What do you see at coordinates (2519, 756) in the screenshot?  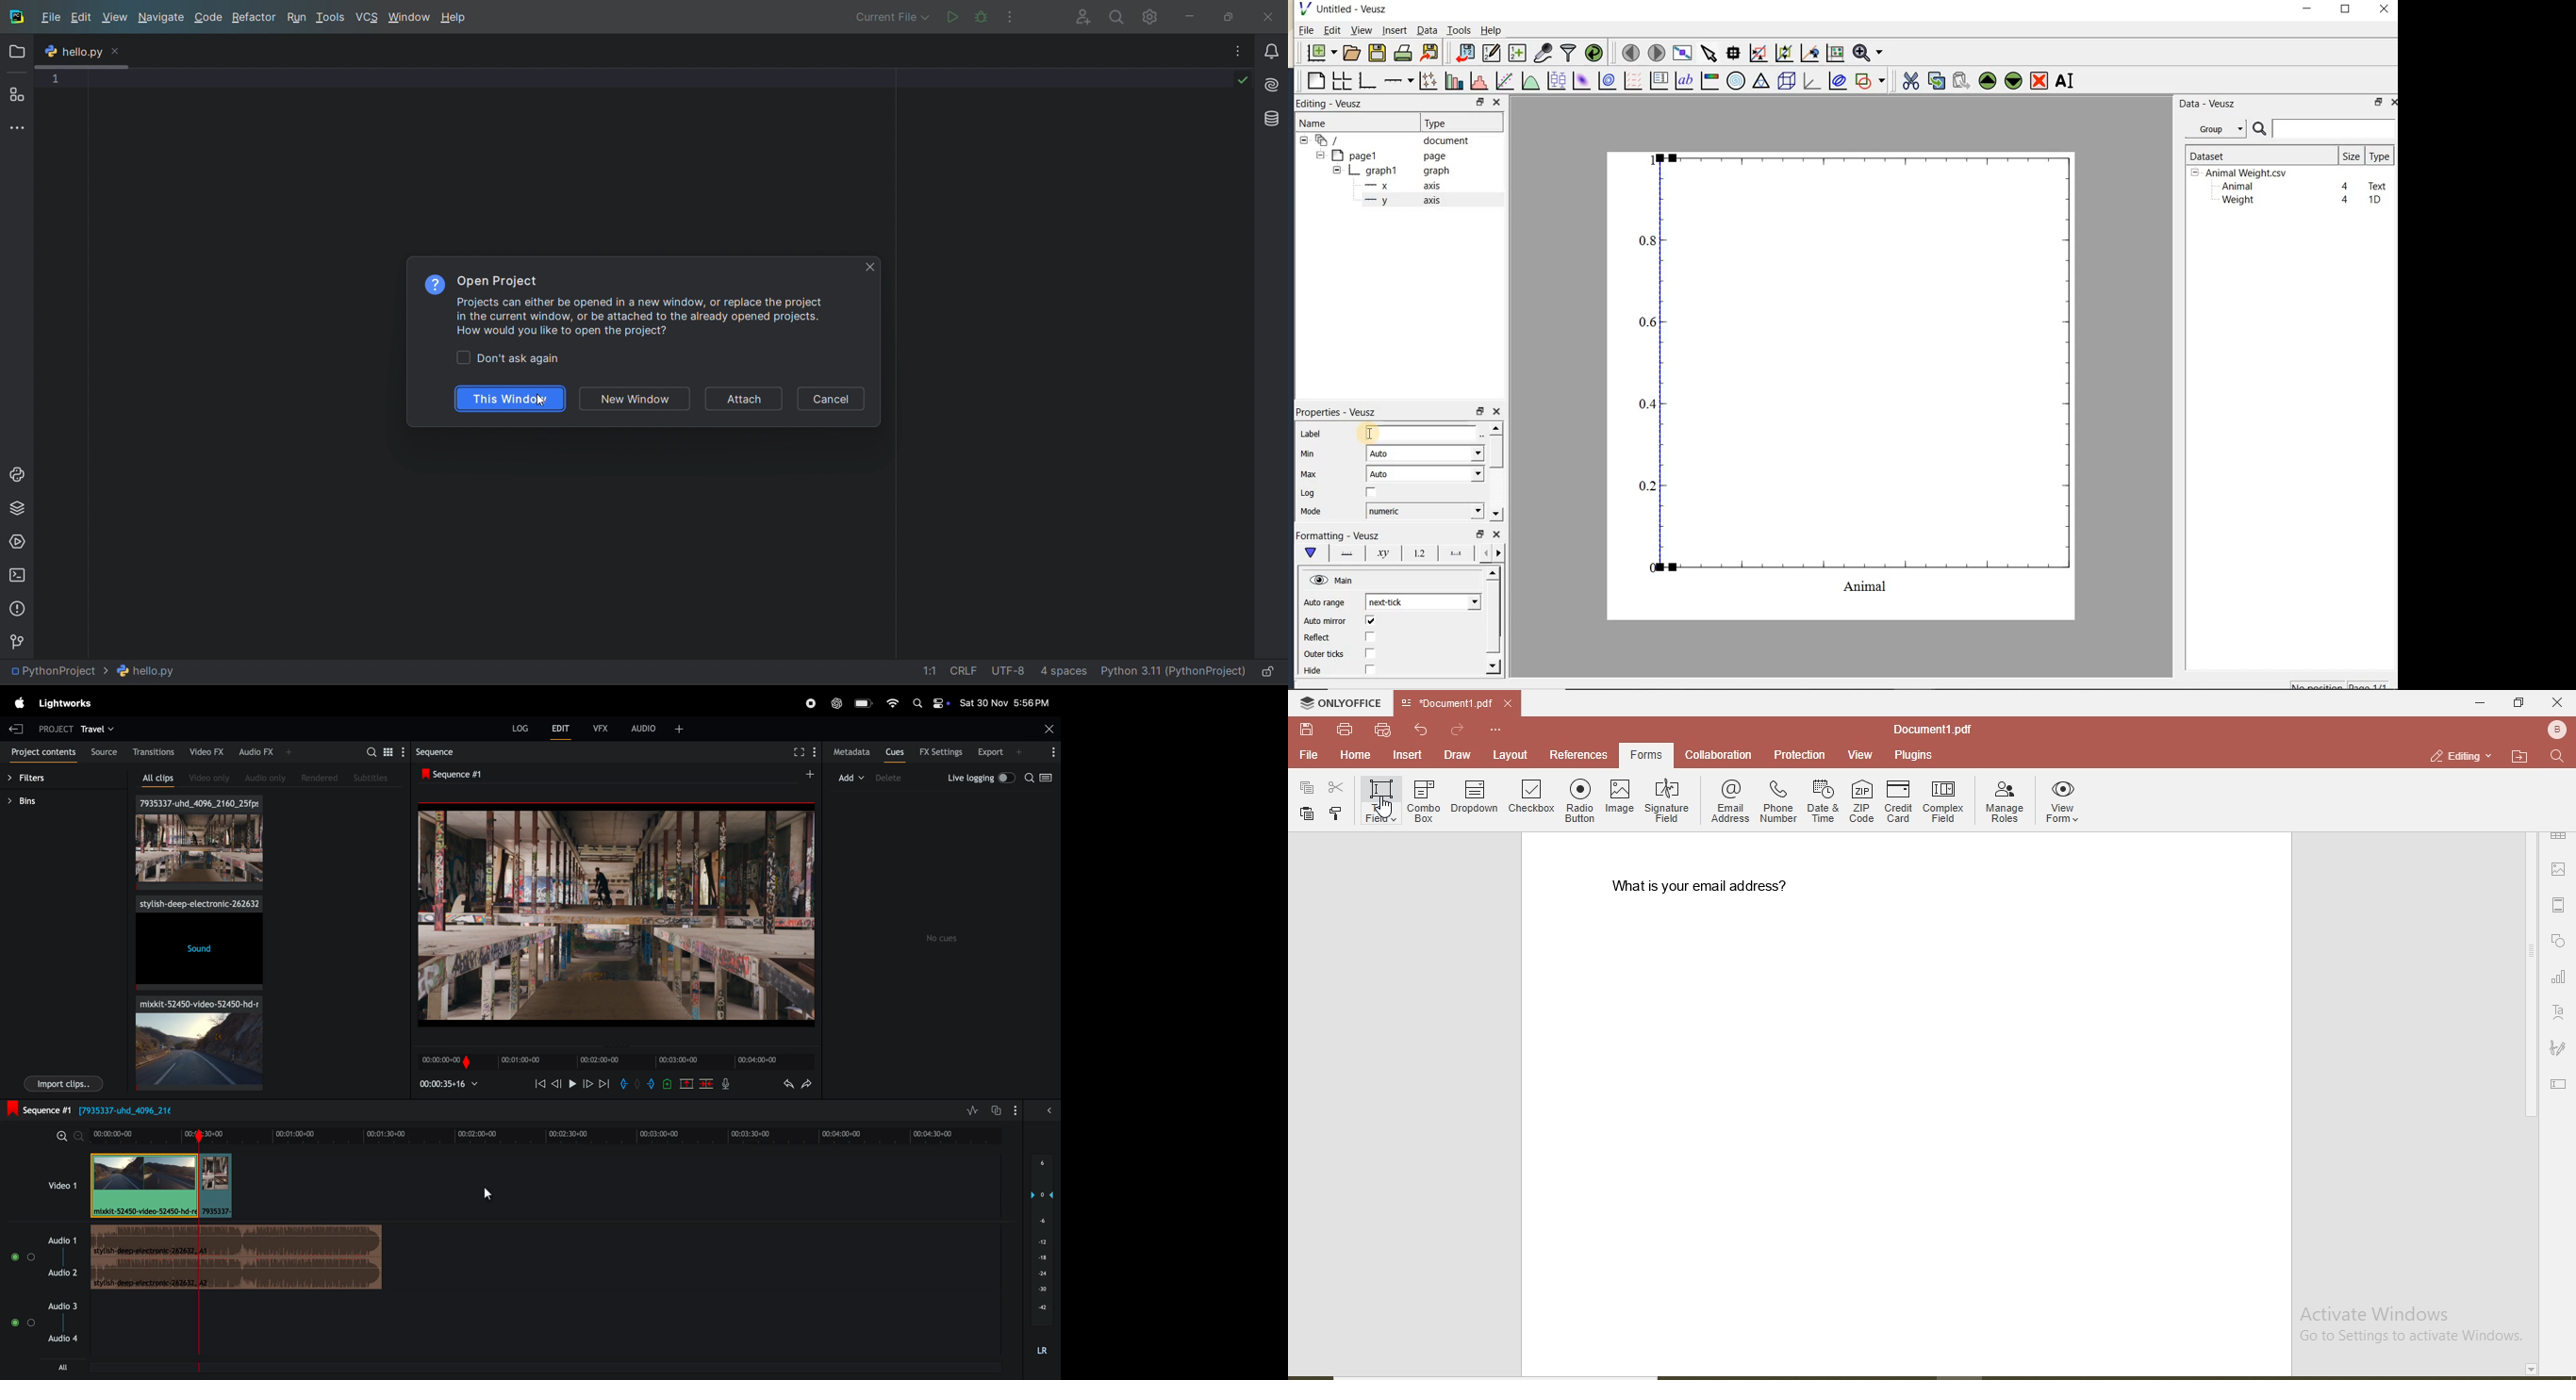 I see `open file location` at bounding box center [2519, 756].